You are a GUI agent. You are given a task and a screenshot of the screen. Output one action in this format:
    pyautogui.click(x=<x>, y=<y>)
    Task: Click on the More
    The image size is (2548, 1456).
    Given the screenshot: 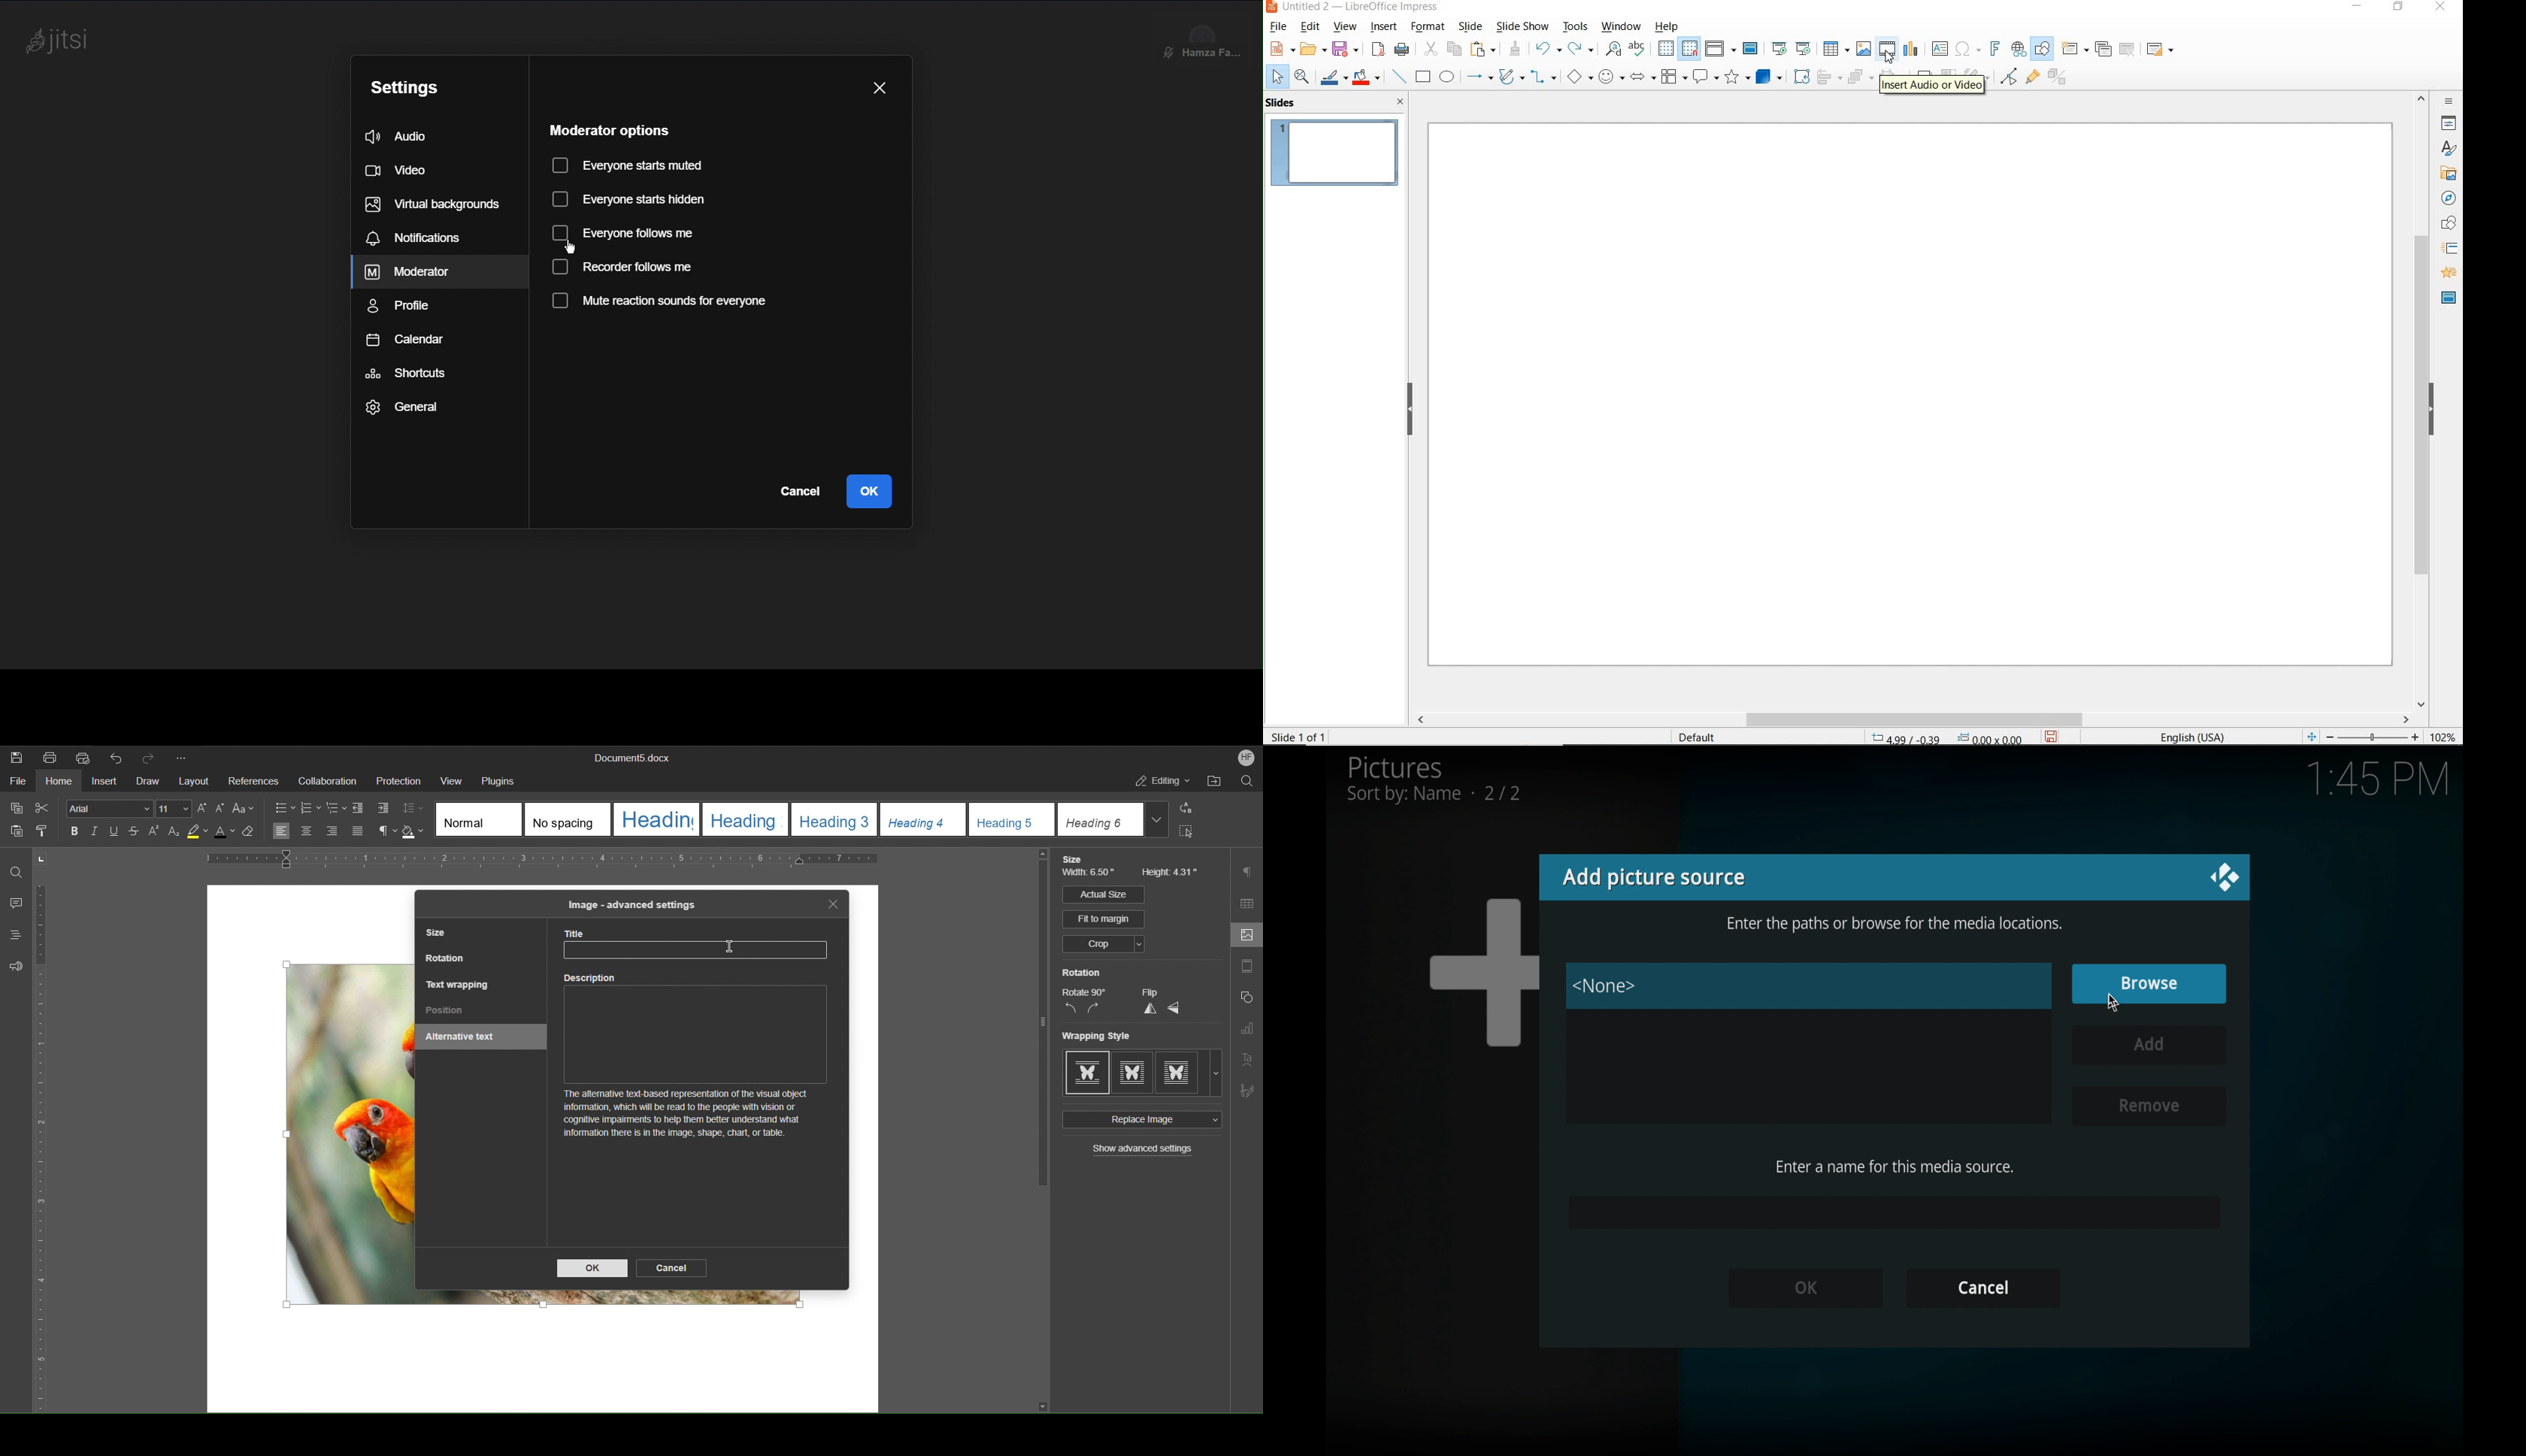 What is the action you would take?
    pyautogui.click(x=185, y=757)
    